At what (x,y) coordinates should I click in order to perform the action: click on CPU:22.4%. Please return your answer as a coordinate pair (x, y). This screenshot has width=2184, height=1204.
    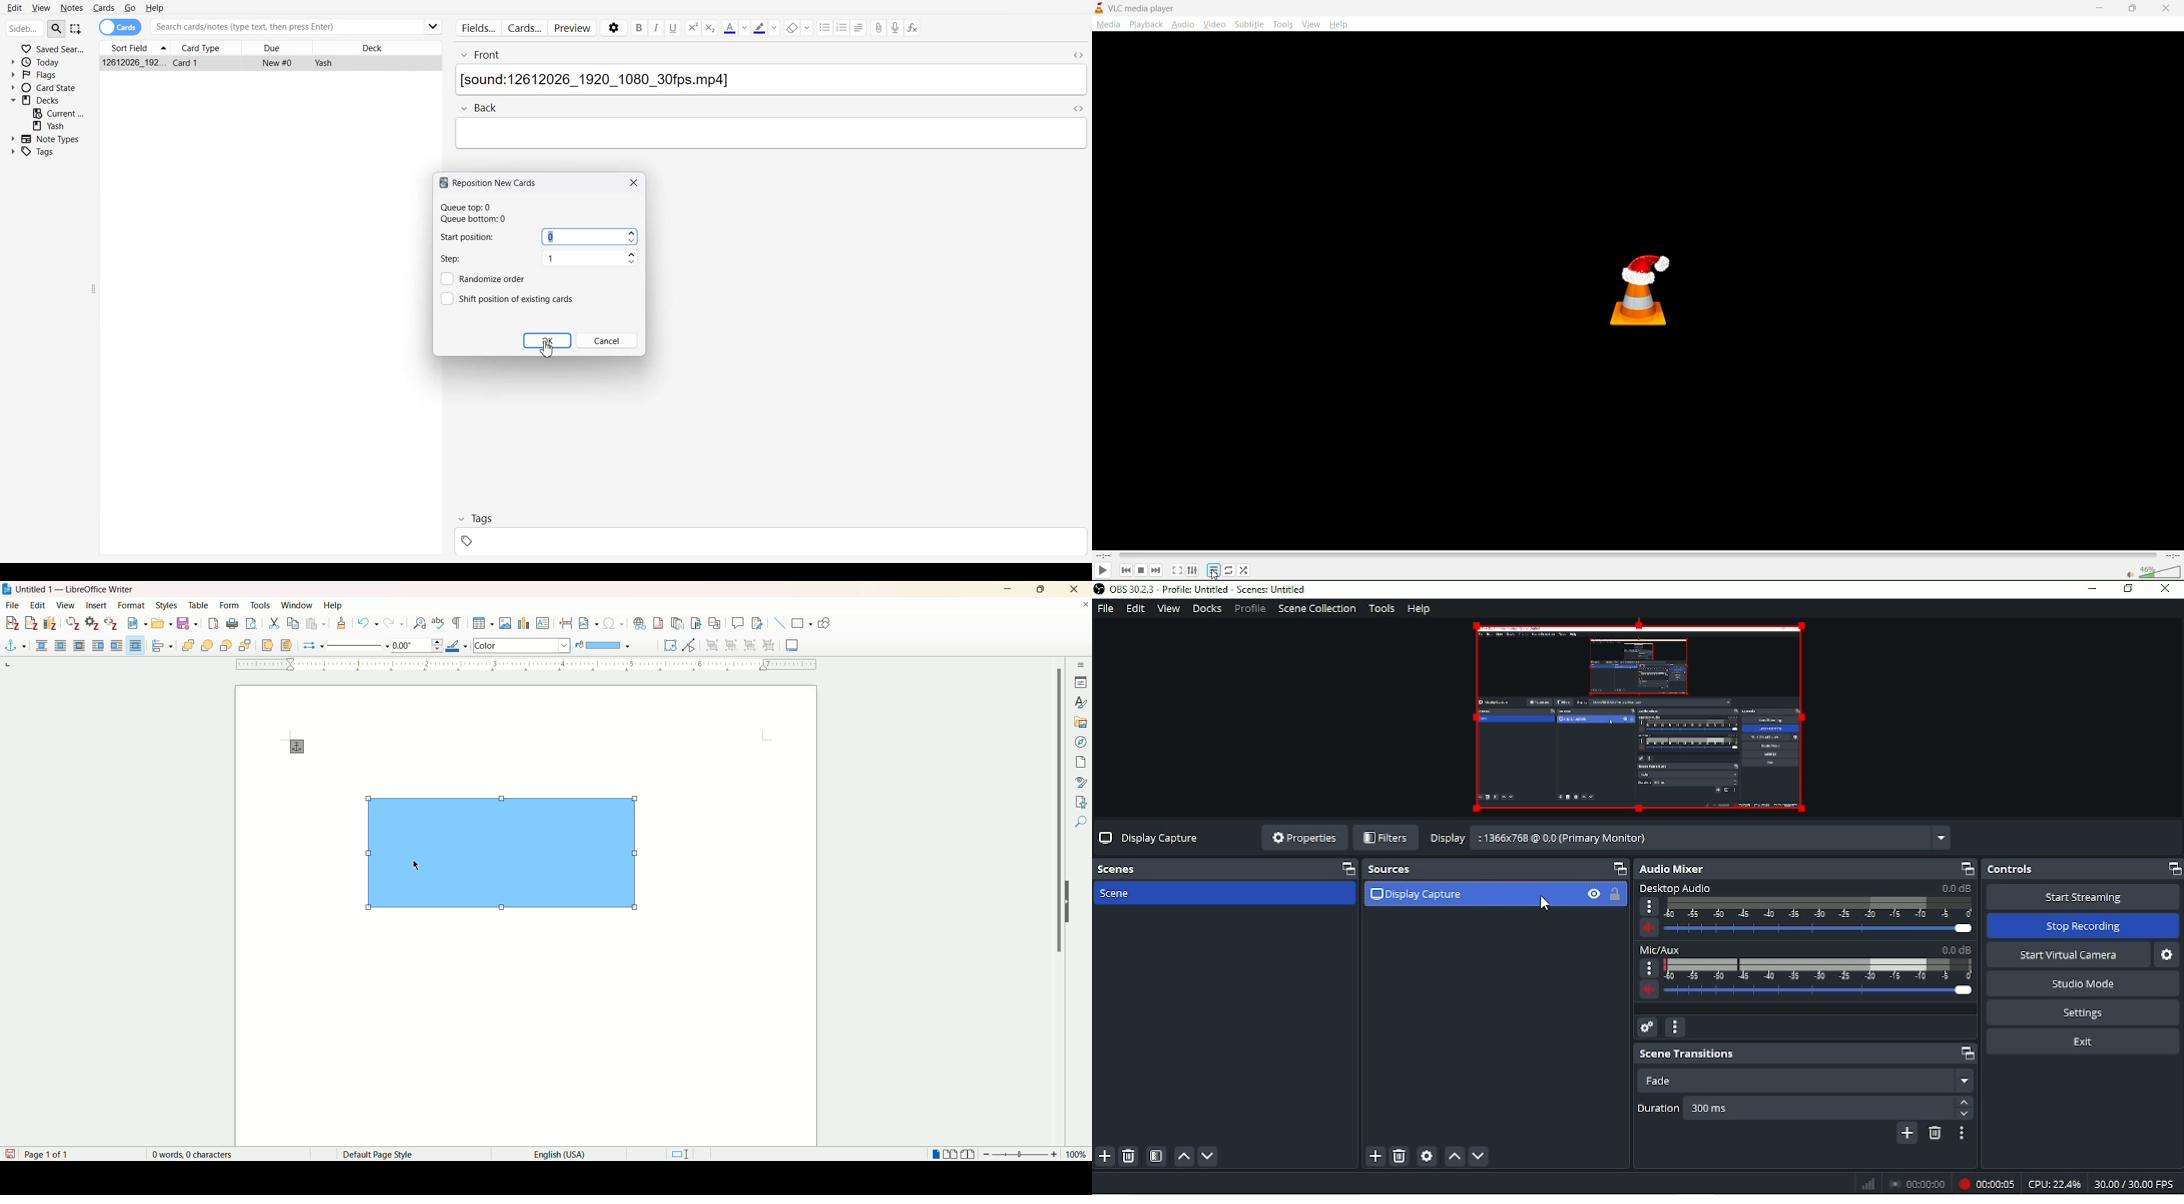
    Looking at the image, I should click on (2055, 1183).